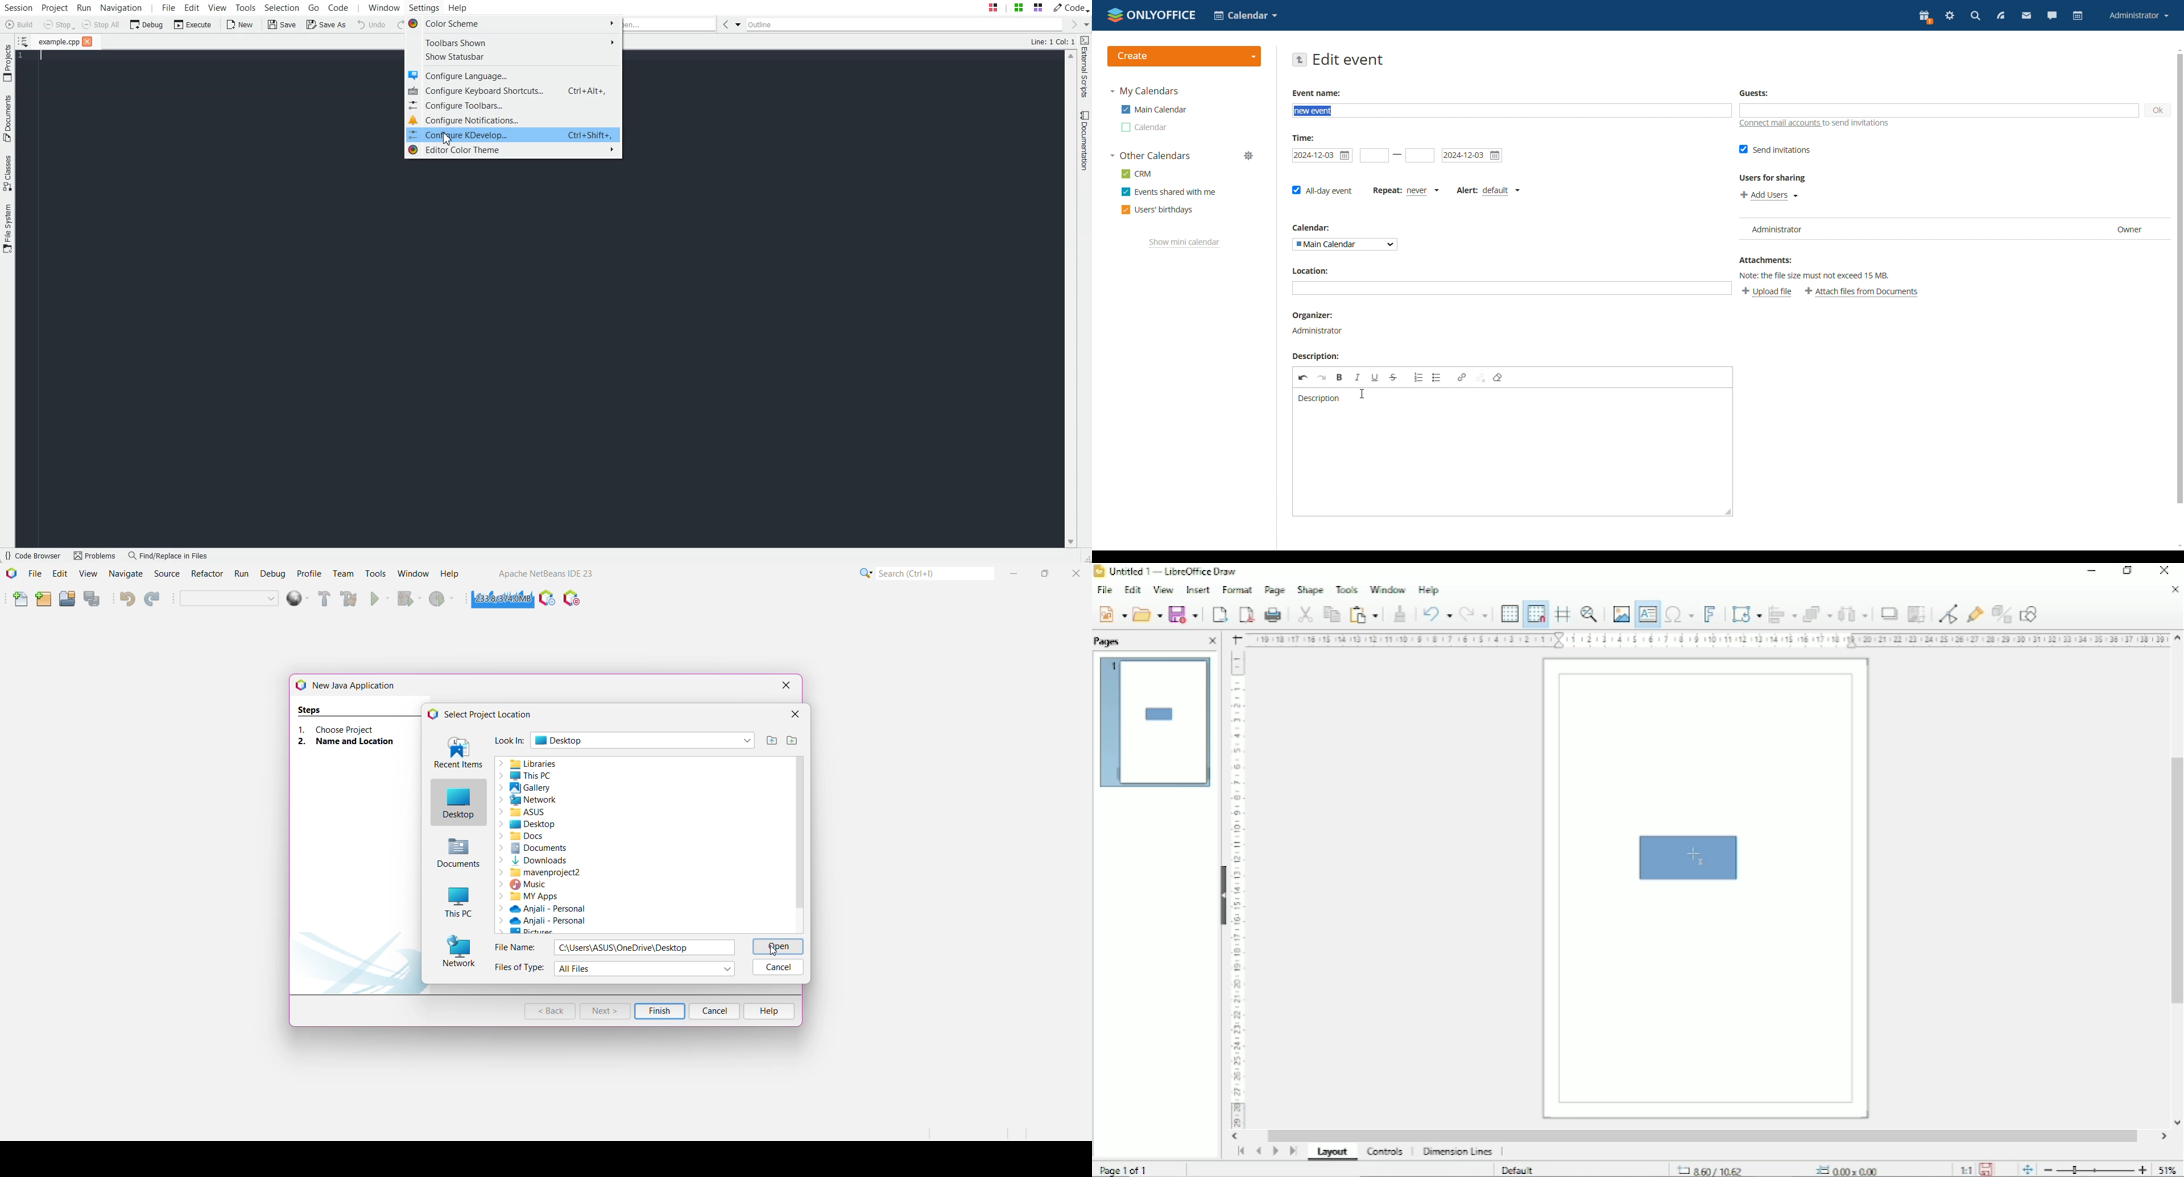  What do you see at coordinates (1418, 378) in the screenshot?
I see `insert/remove numbered list` at bounding box center [1418, 378].